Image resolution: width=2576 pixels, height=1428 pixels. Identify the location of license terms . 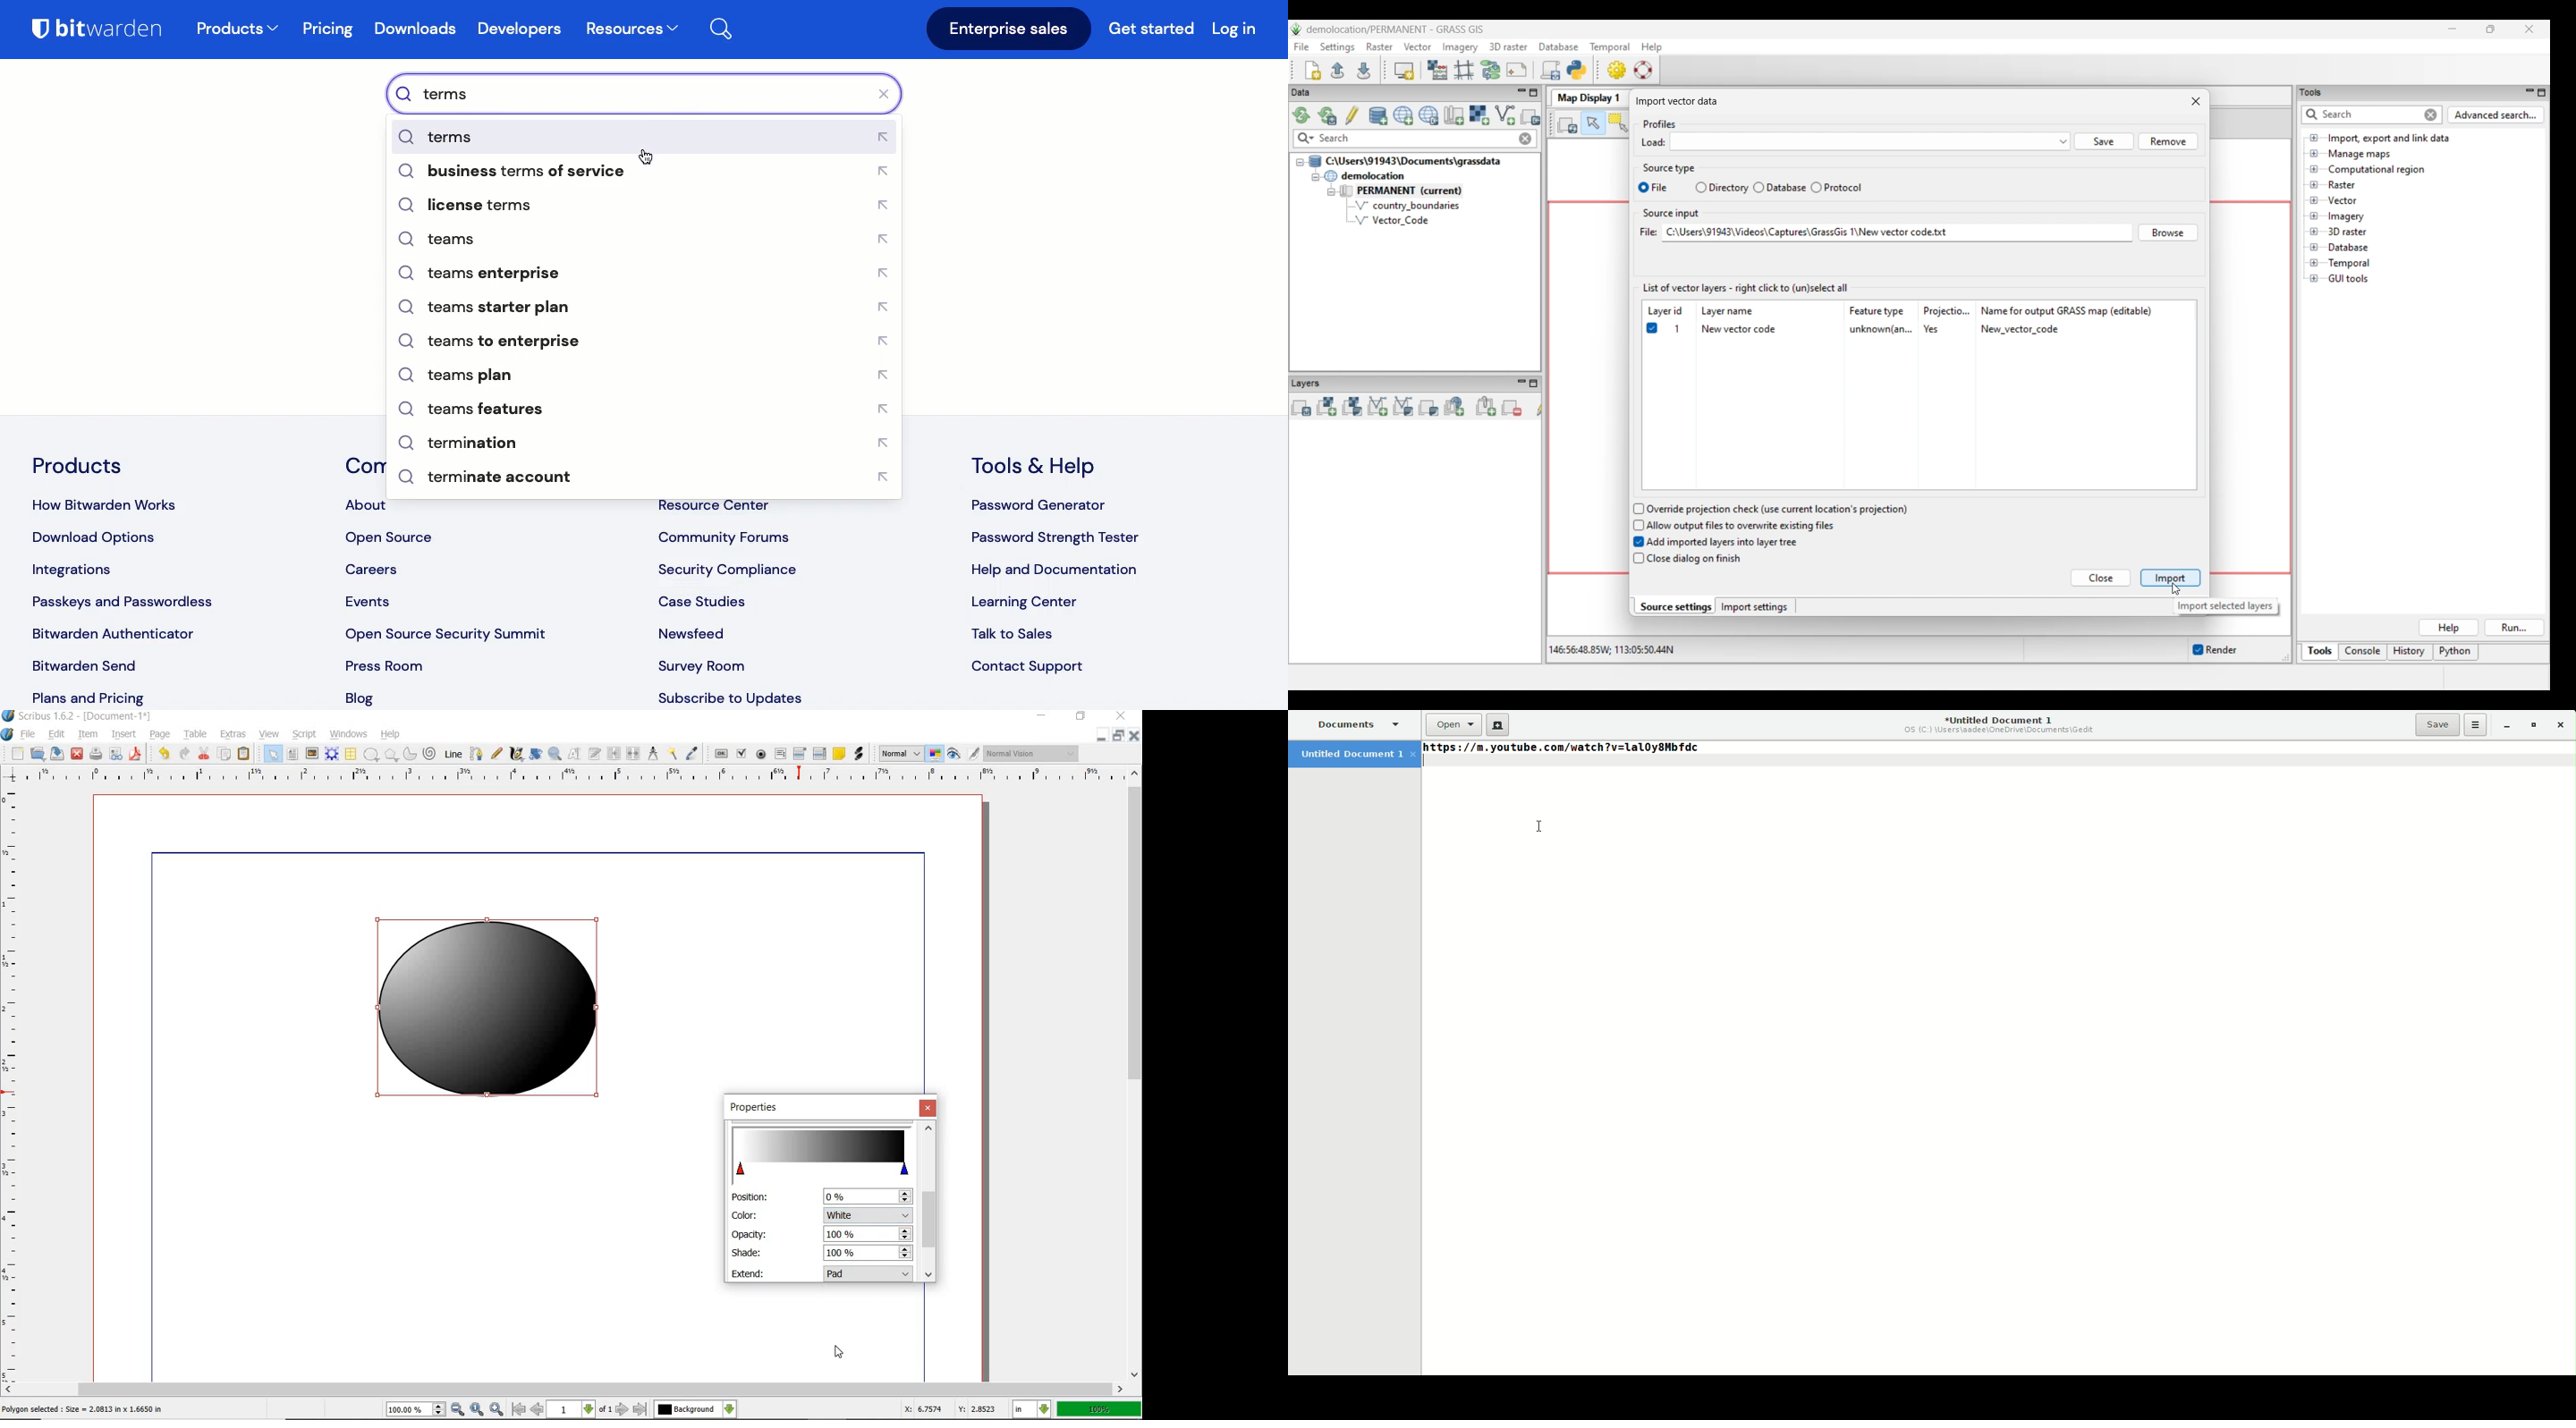
(651, 207).